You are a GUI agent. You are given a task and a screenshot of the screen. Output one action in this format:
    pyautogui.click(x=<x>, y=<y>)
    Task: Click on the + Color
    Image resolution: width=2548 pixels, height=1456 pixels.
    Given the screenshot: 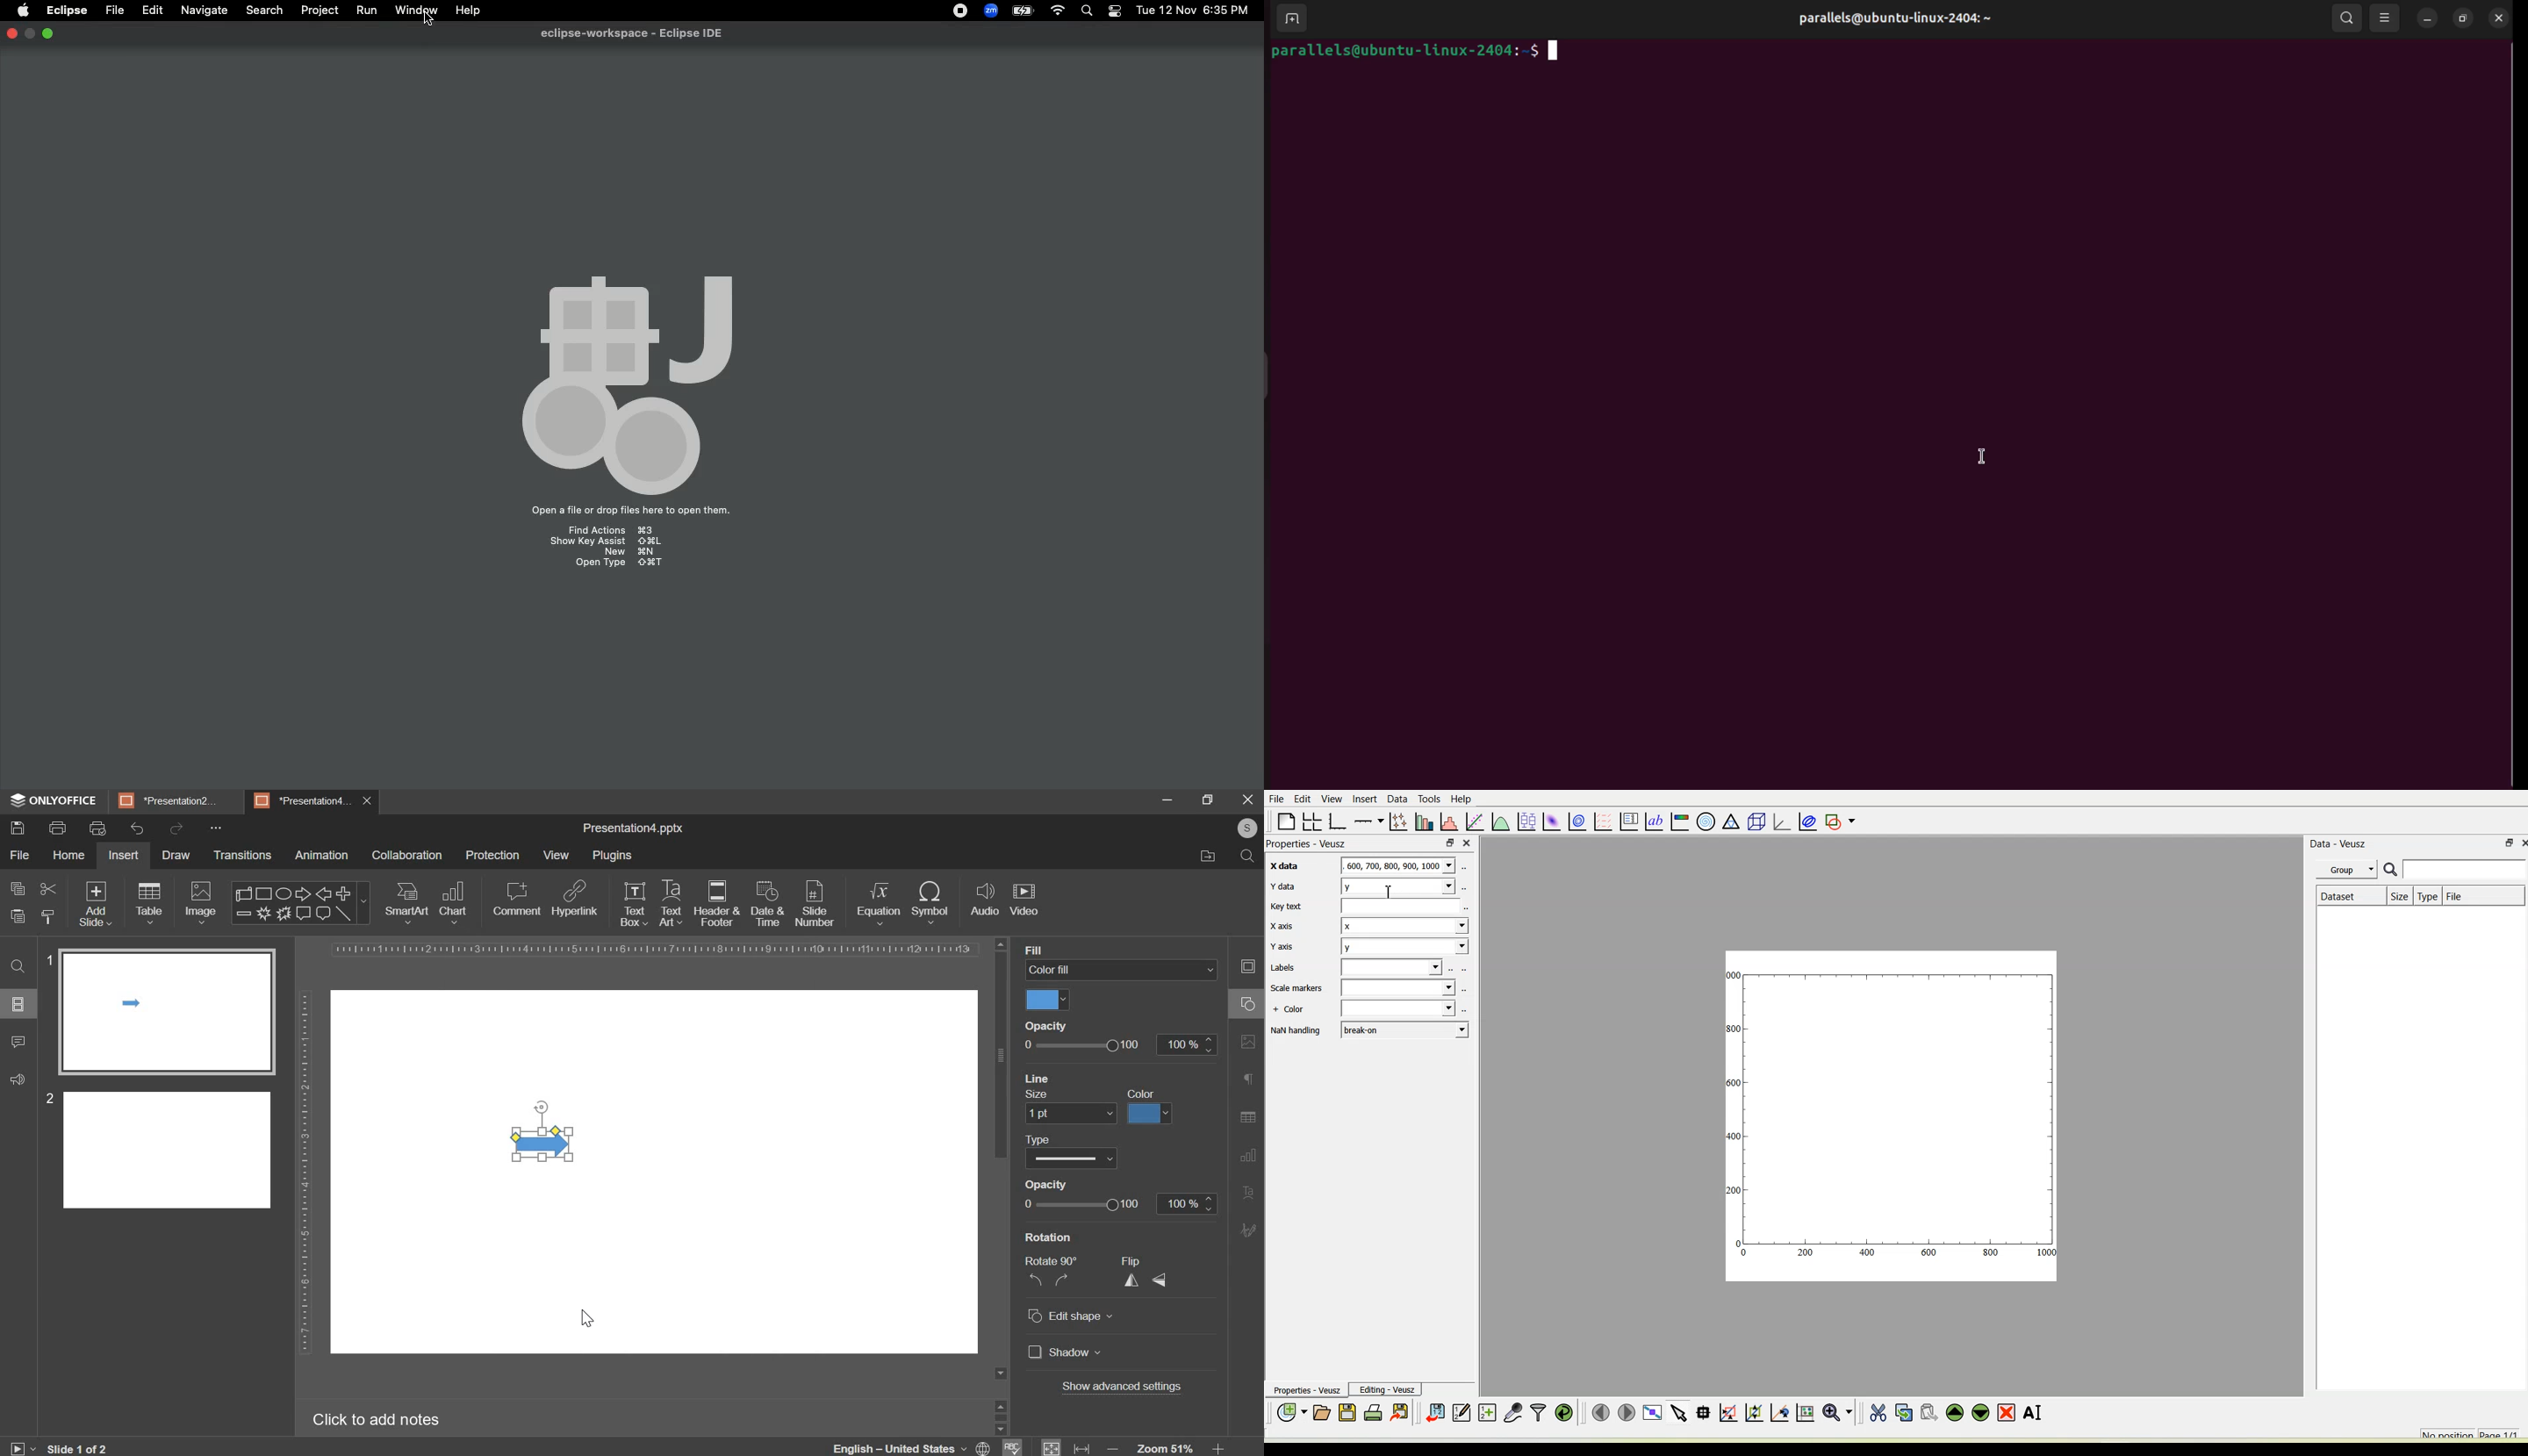 What is the action you would take?
    pyautogui.click(x=1288, y=1010)
    